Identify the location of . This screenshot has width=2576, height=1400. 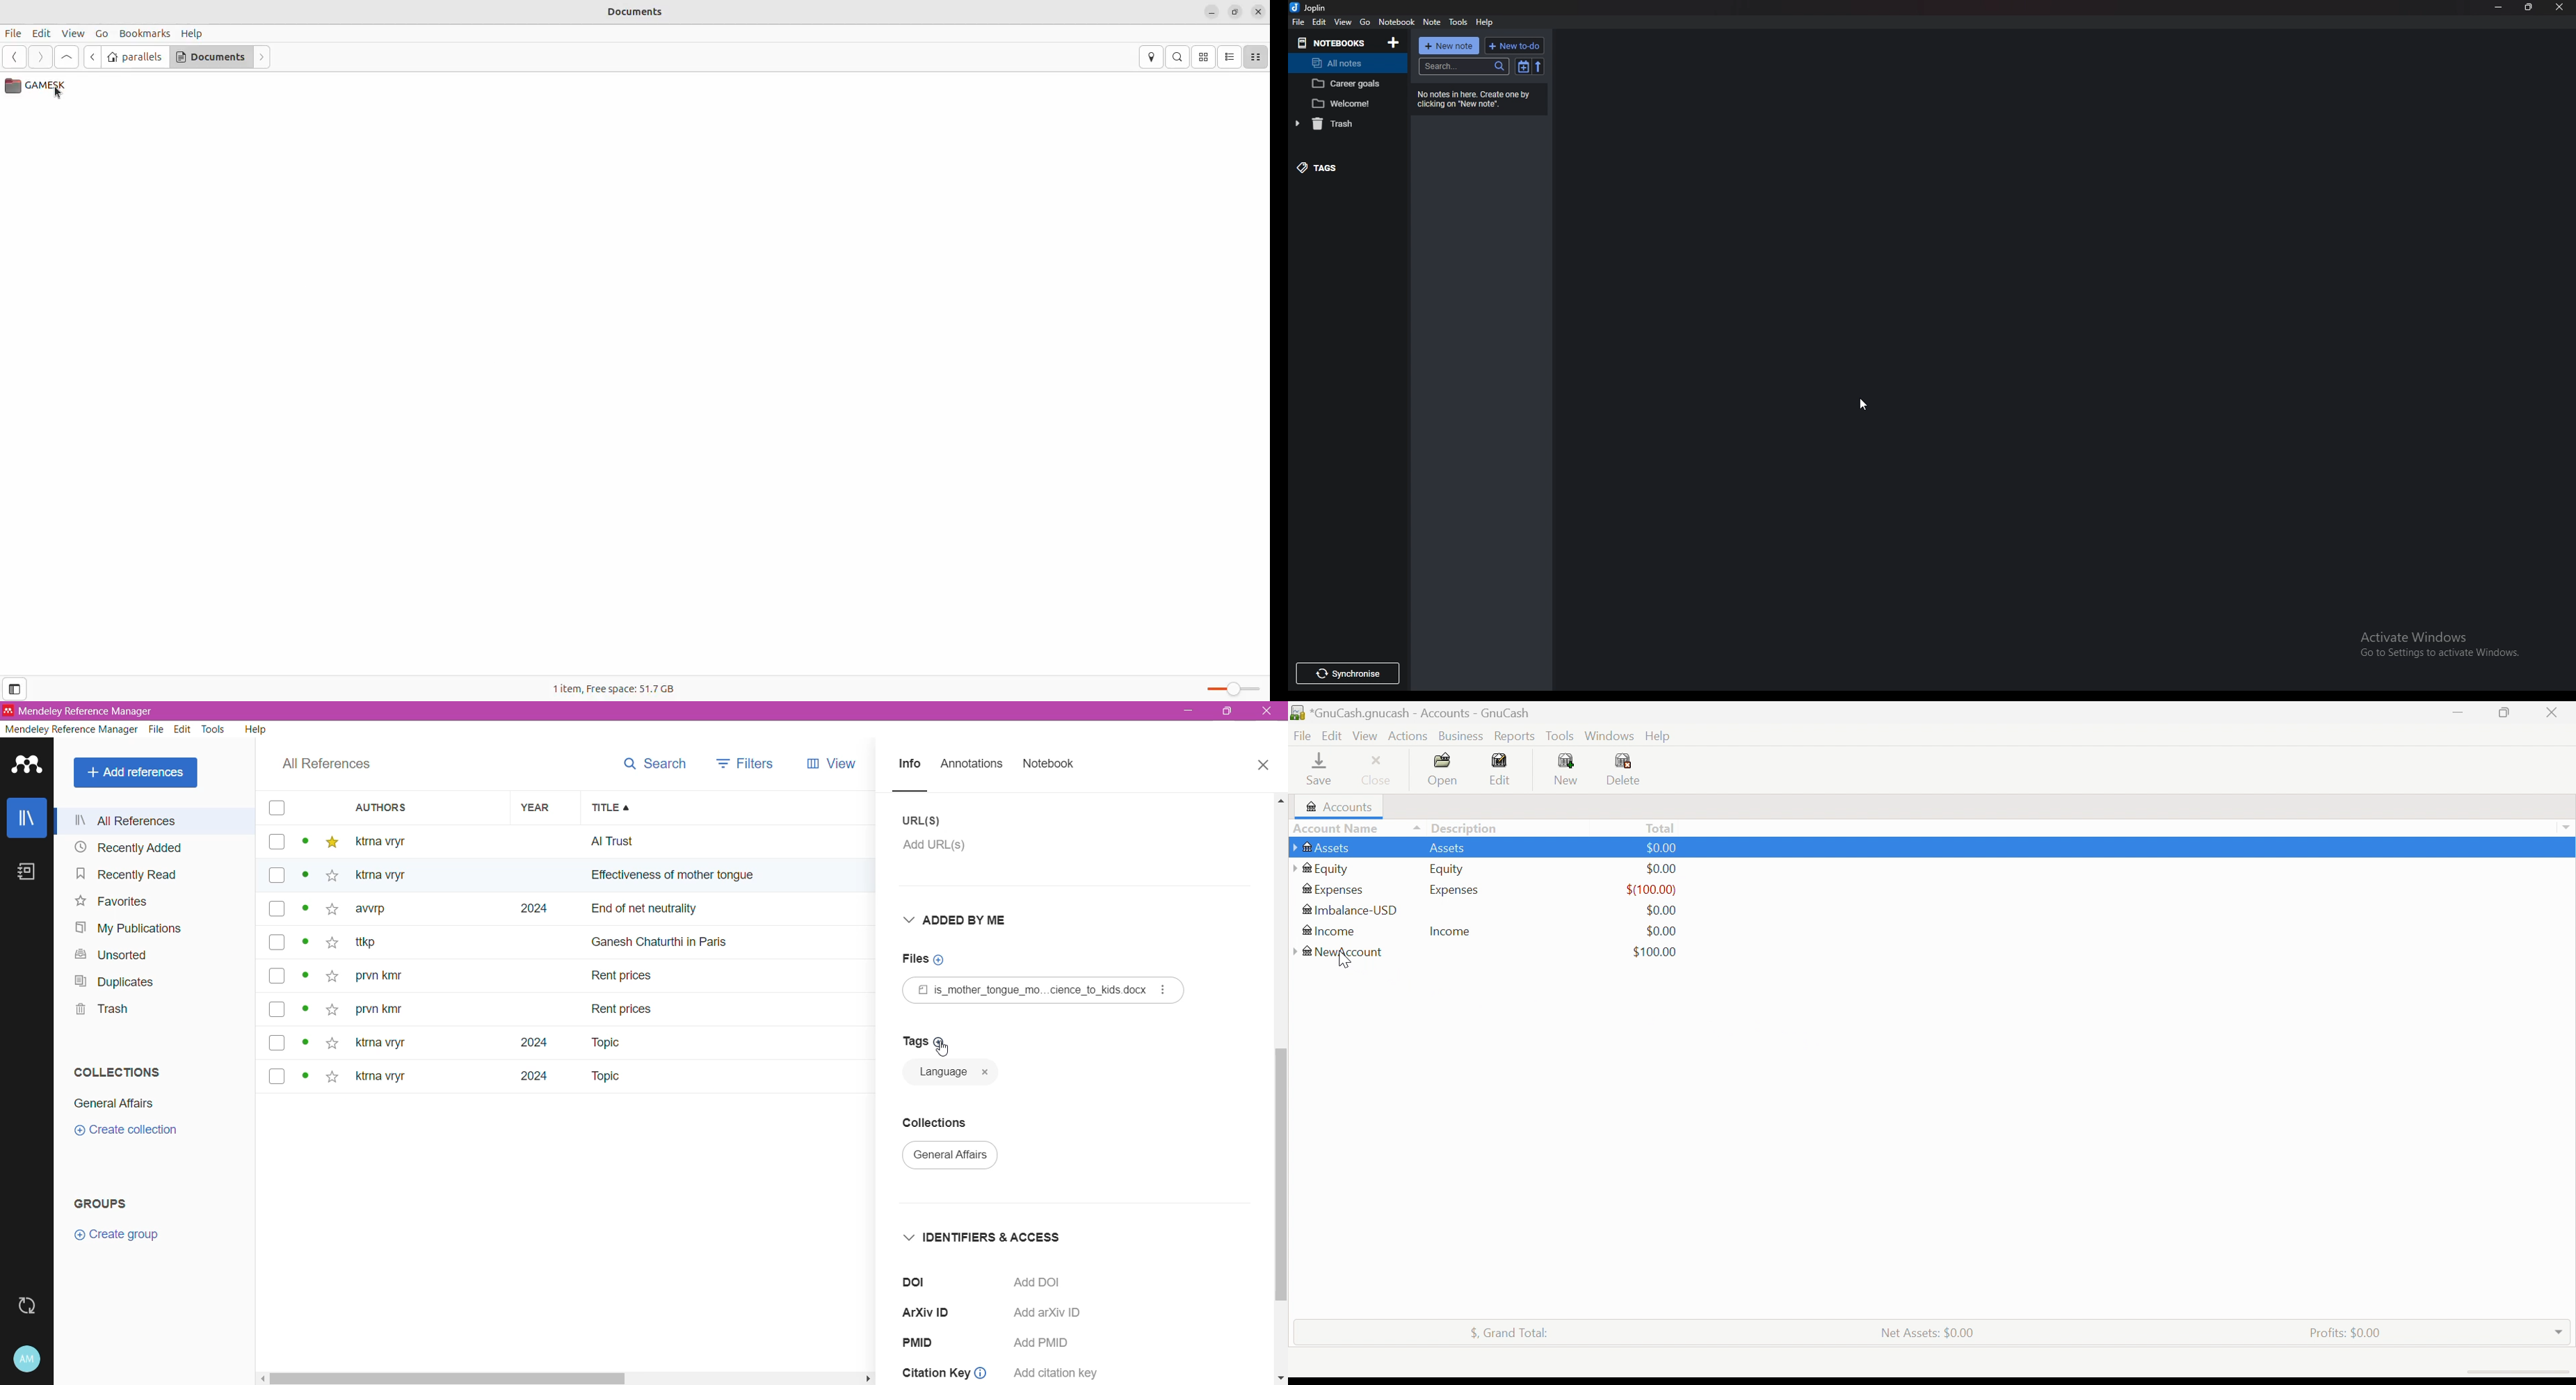
(390, 876).